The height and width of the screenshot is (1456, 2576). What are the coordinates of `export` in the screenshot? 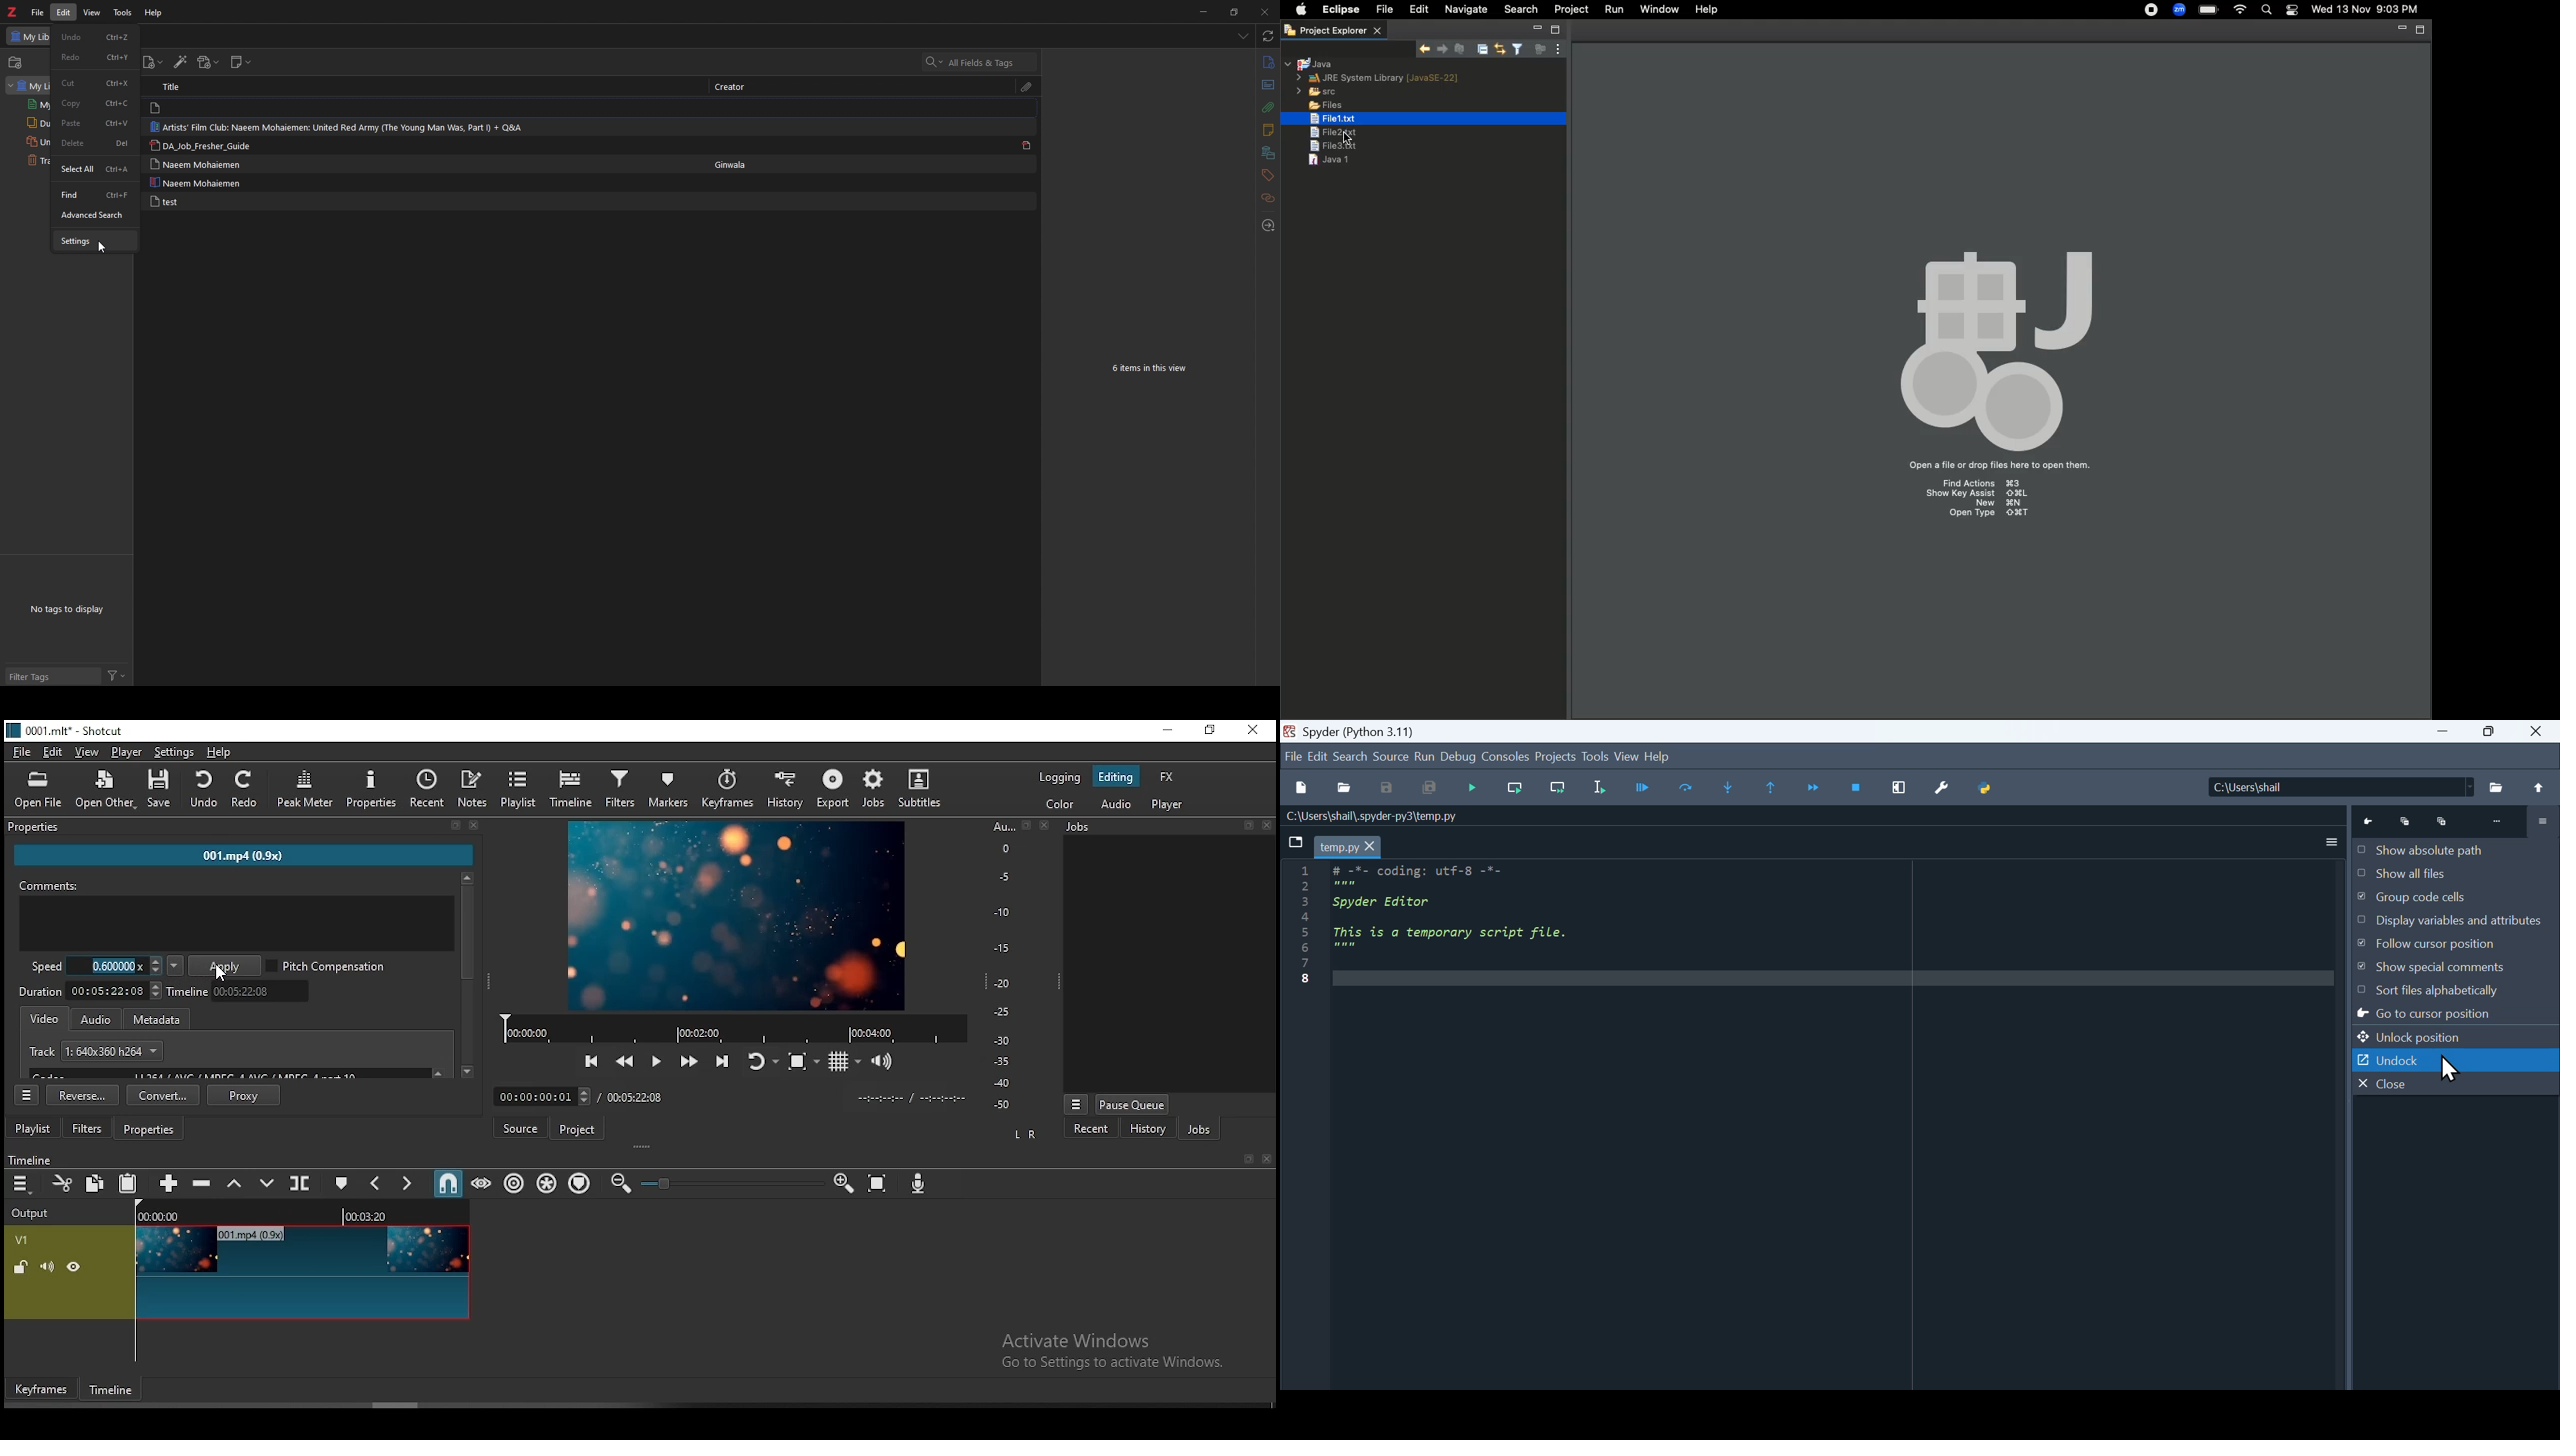 It's located at (829, 789).